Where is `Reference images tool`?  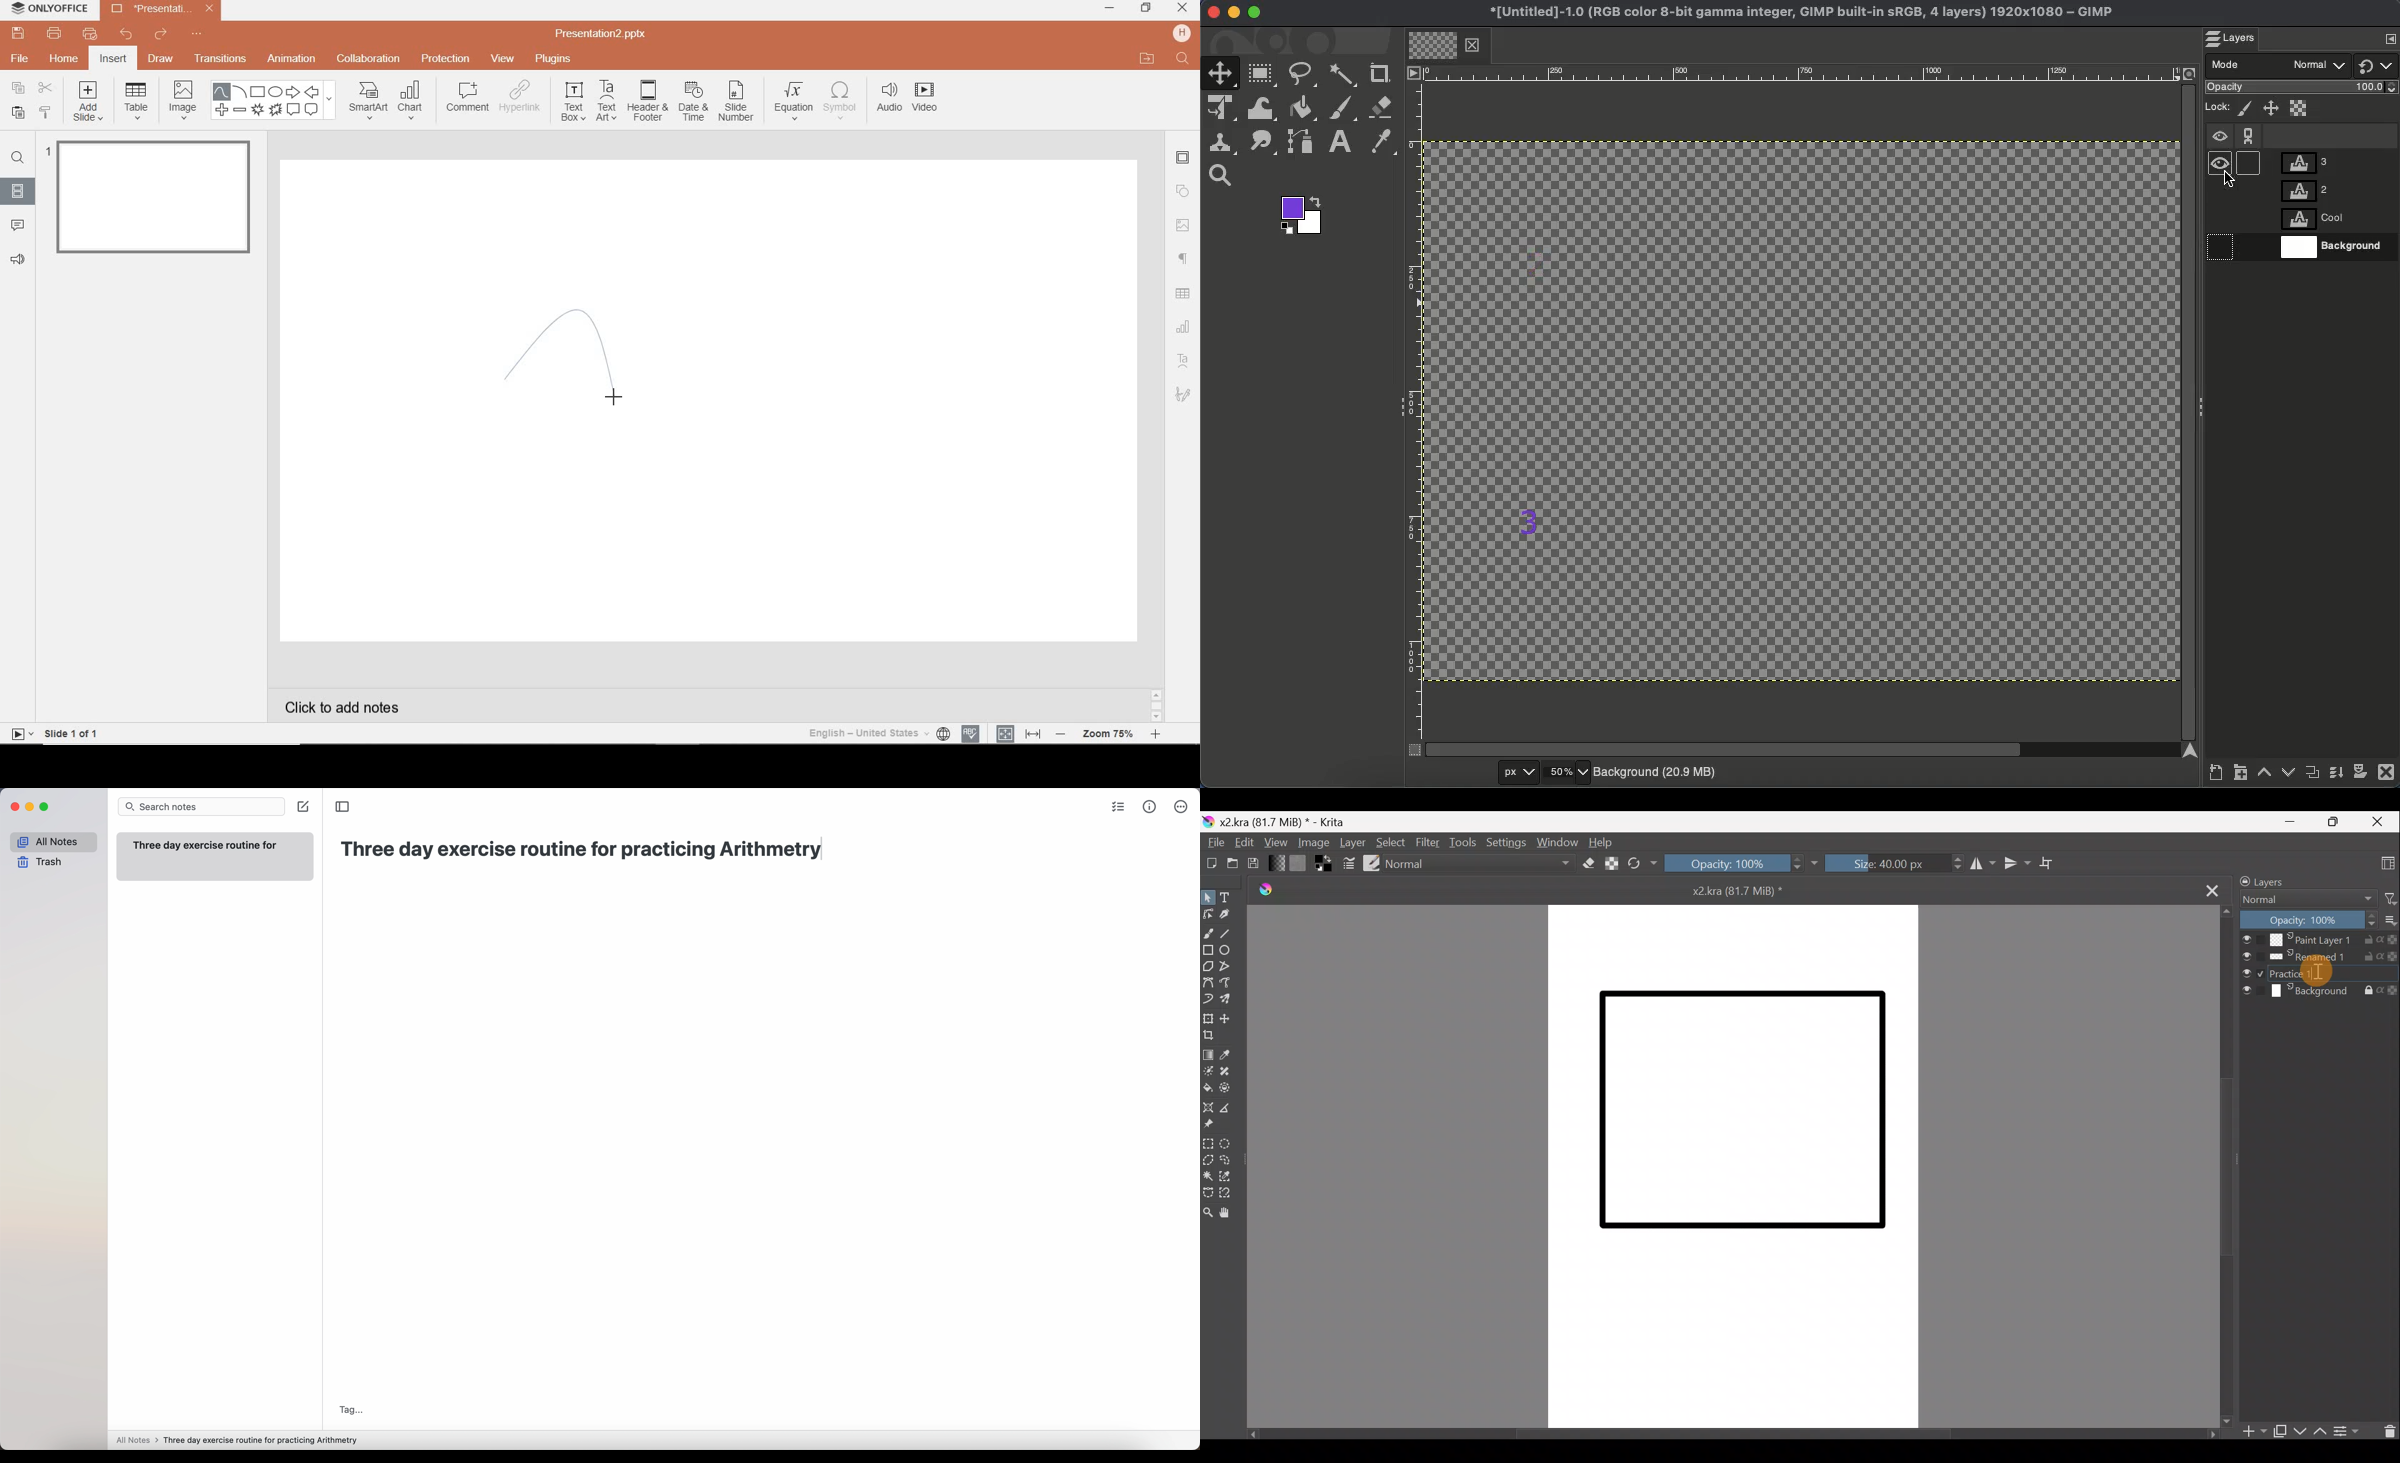 Reference images tool is located at coordinates (1216, 1126).